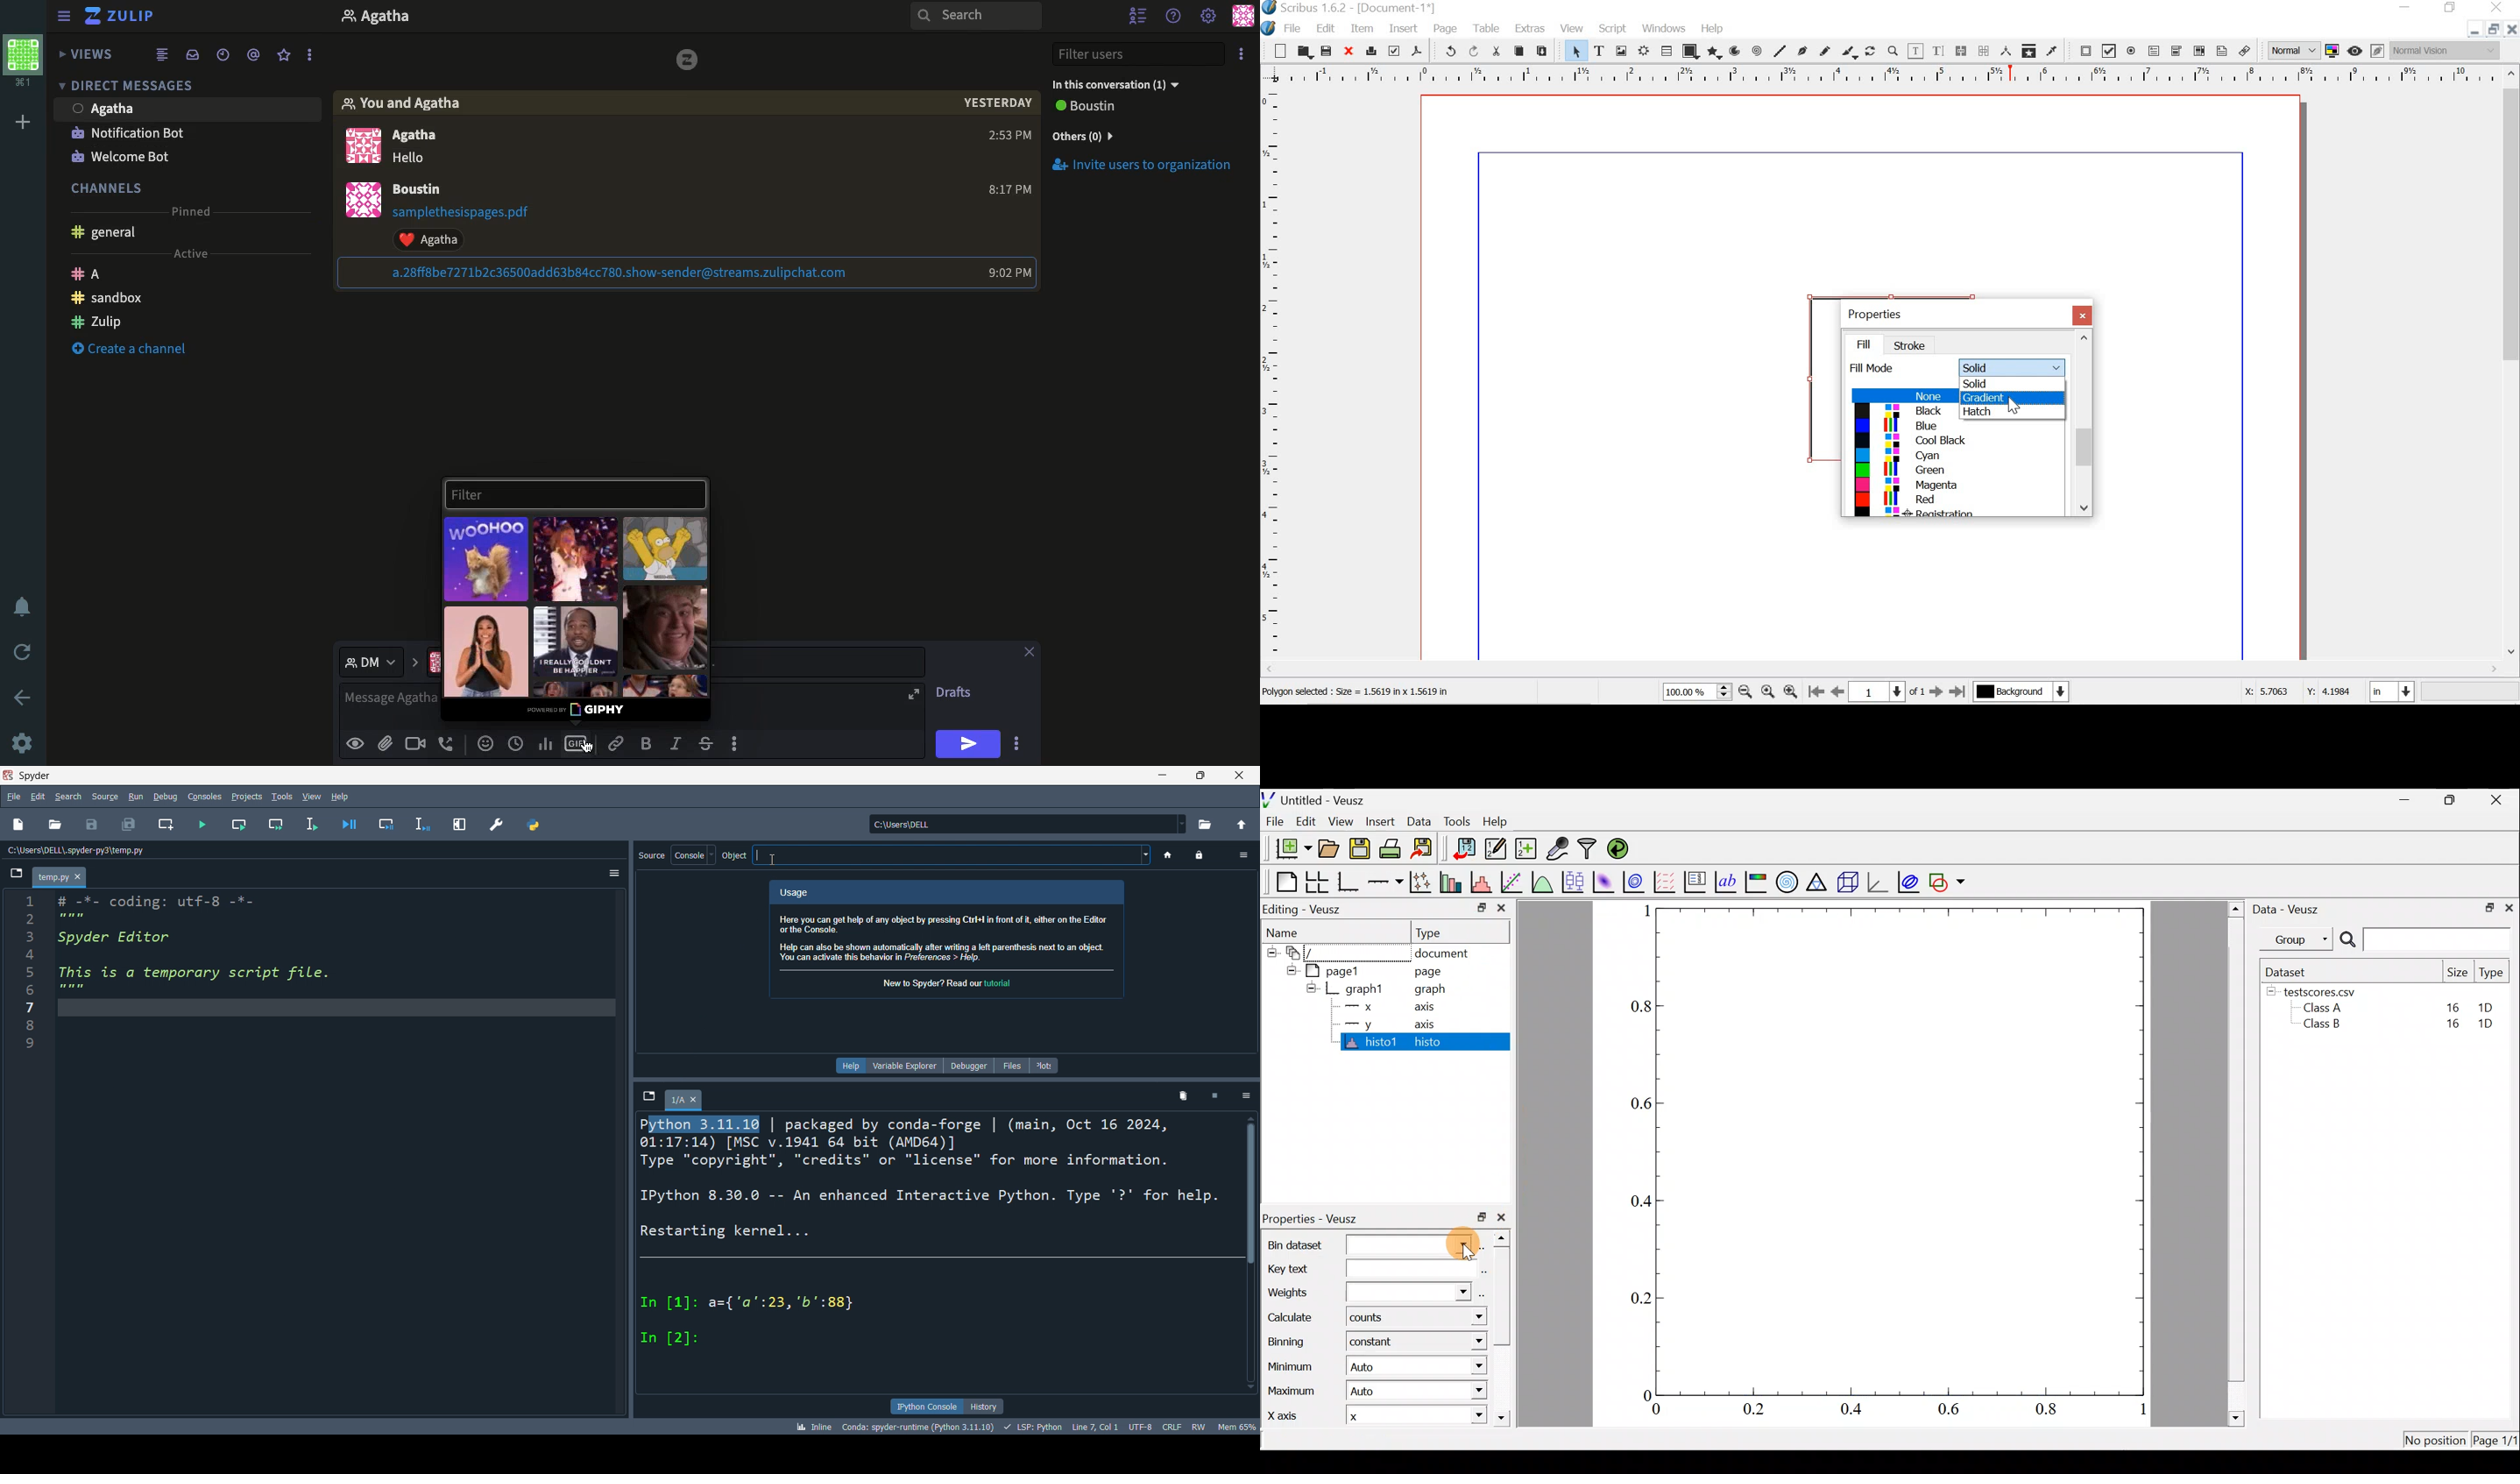 This screenshot has width=2520, height=1484. I want to click on cursor, so click(591, 753).